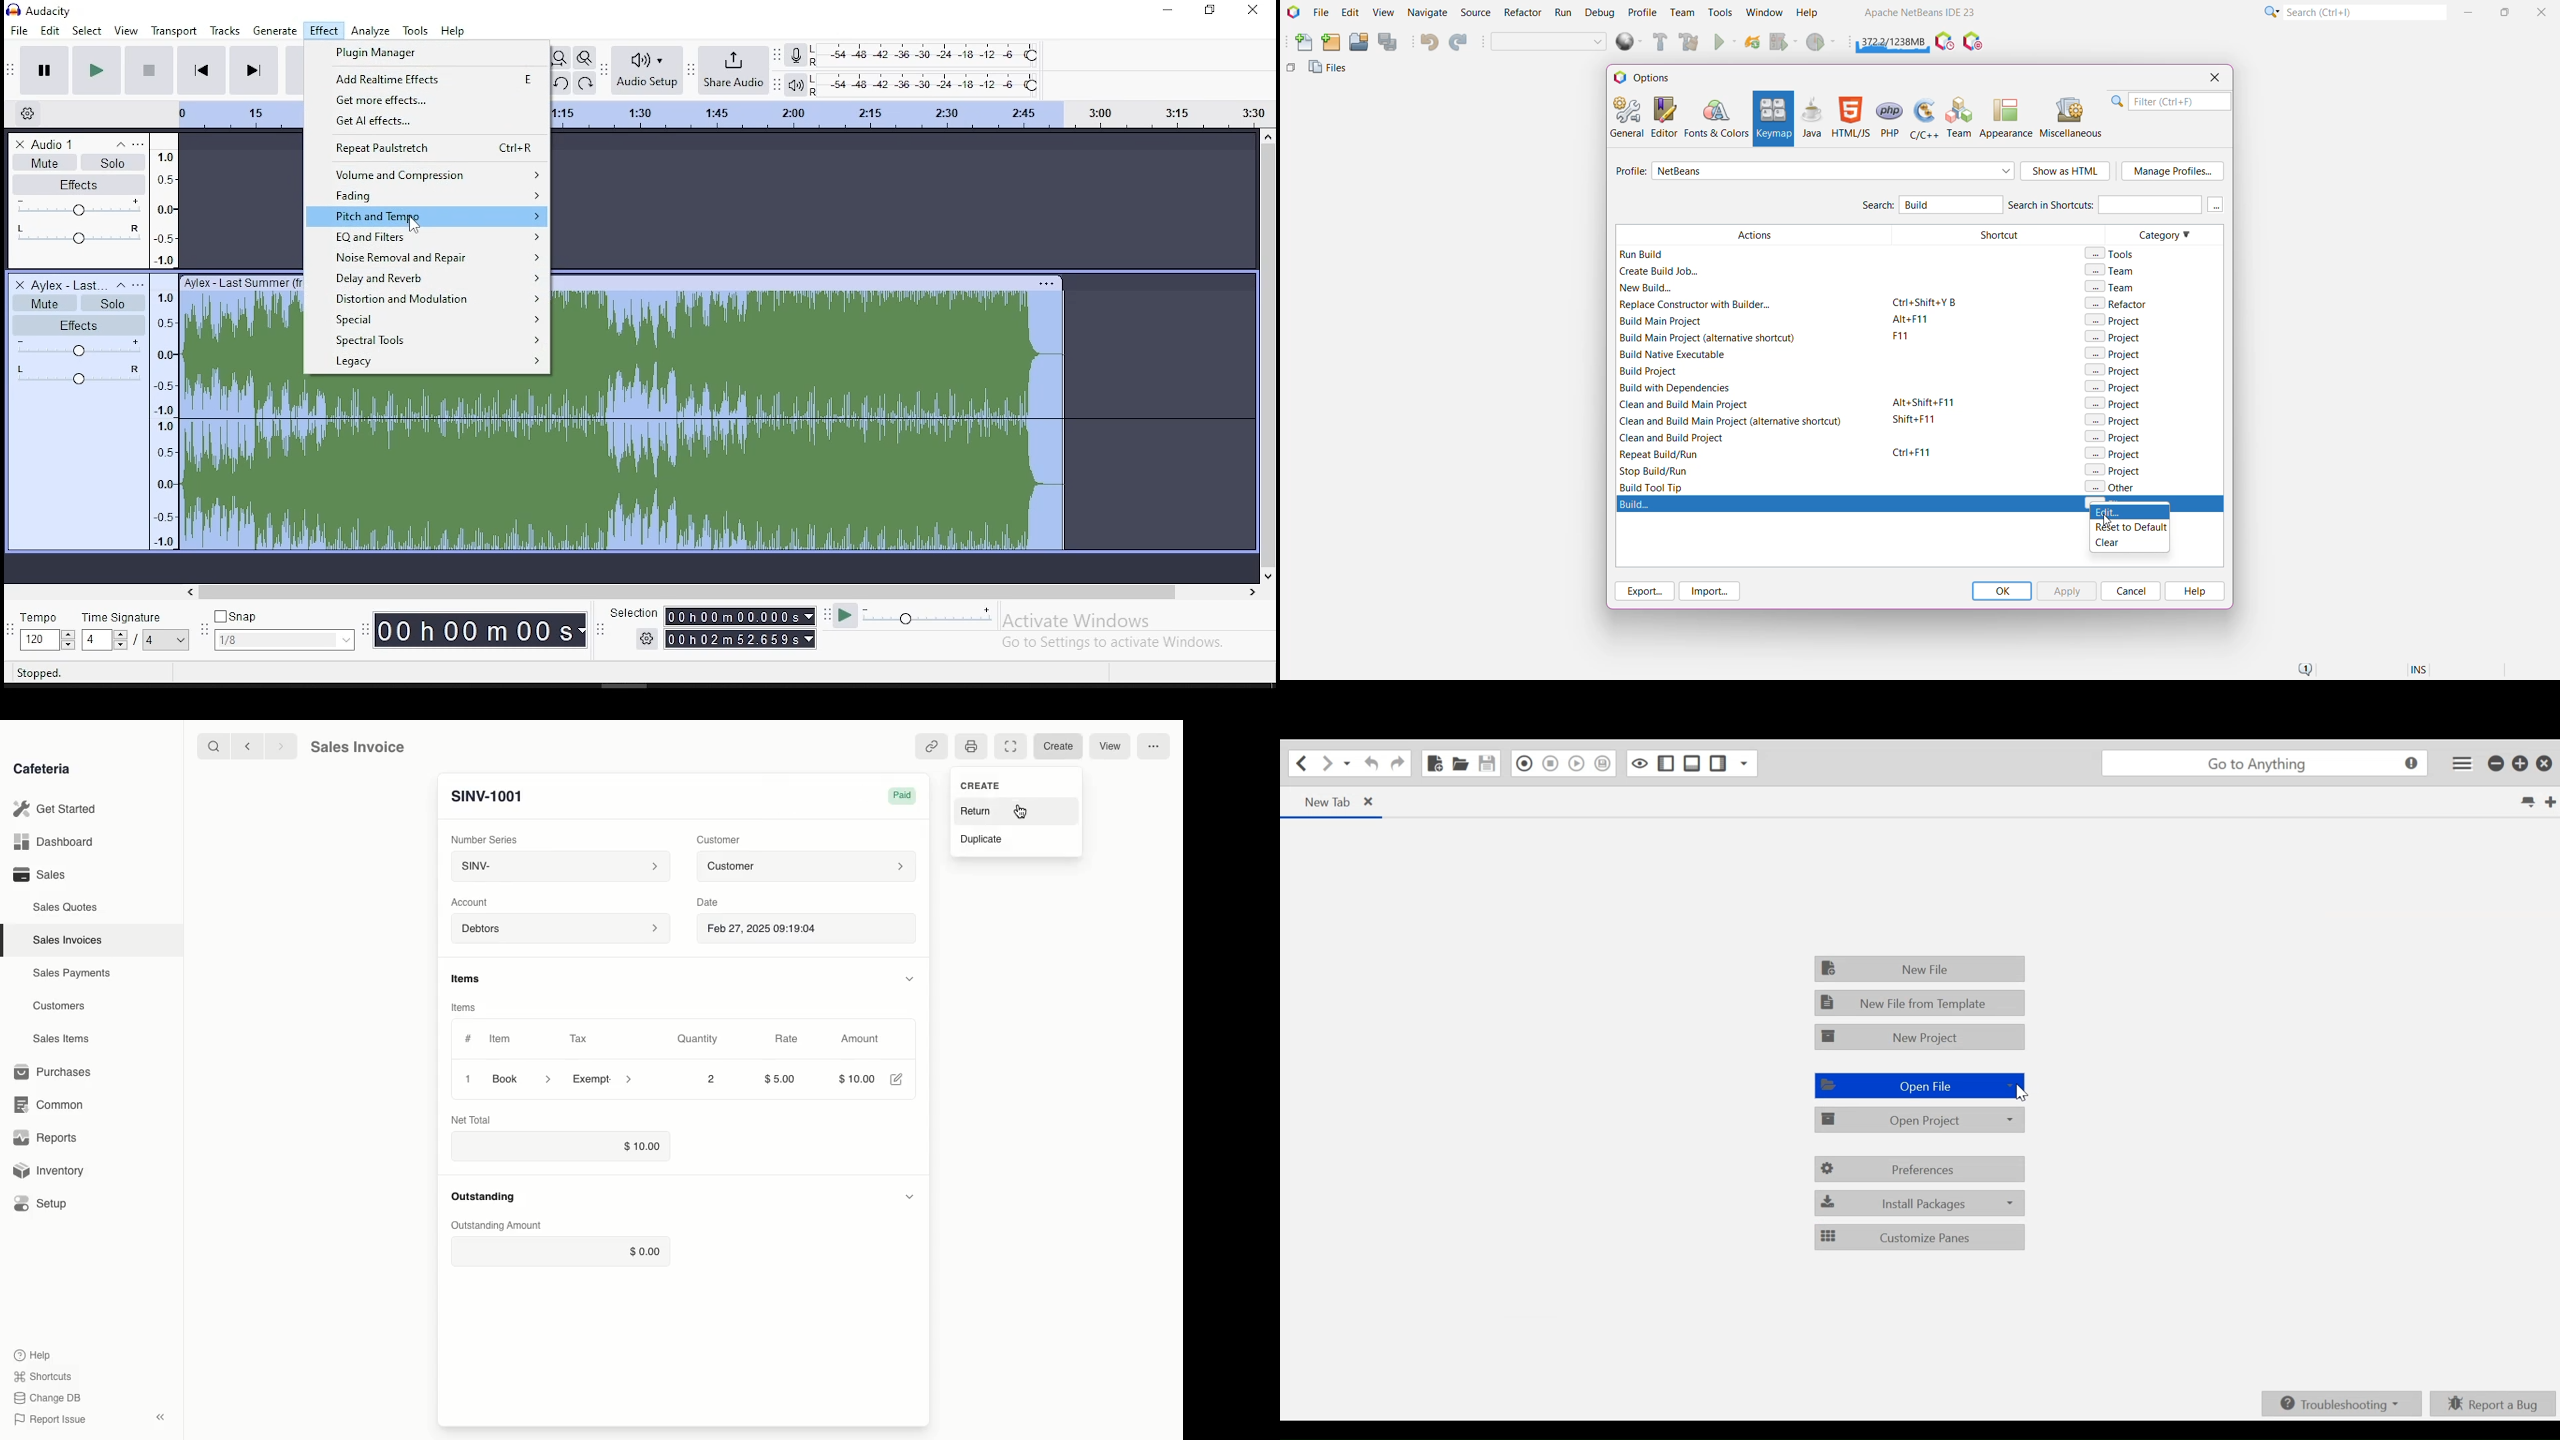 The height and width of the screenshot is (1456, 2576). What do you see at coordinates (1749, 359) in the screenshot?
I see `Actions` at bounding box center [1749, 359].